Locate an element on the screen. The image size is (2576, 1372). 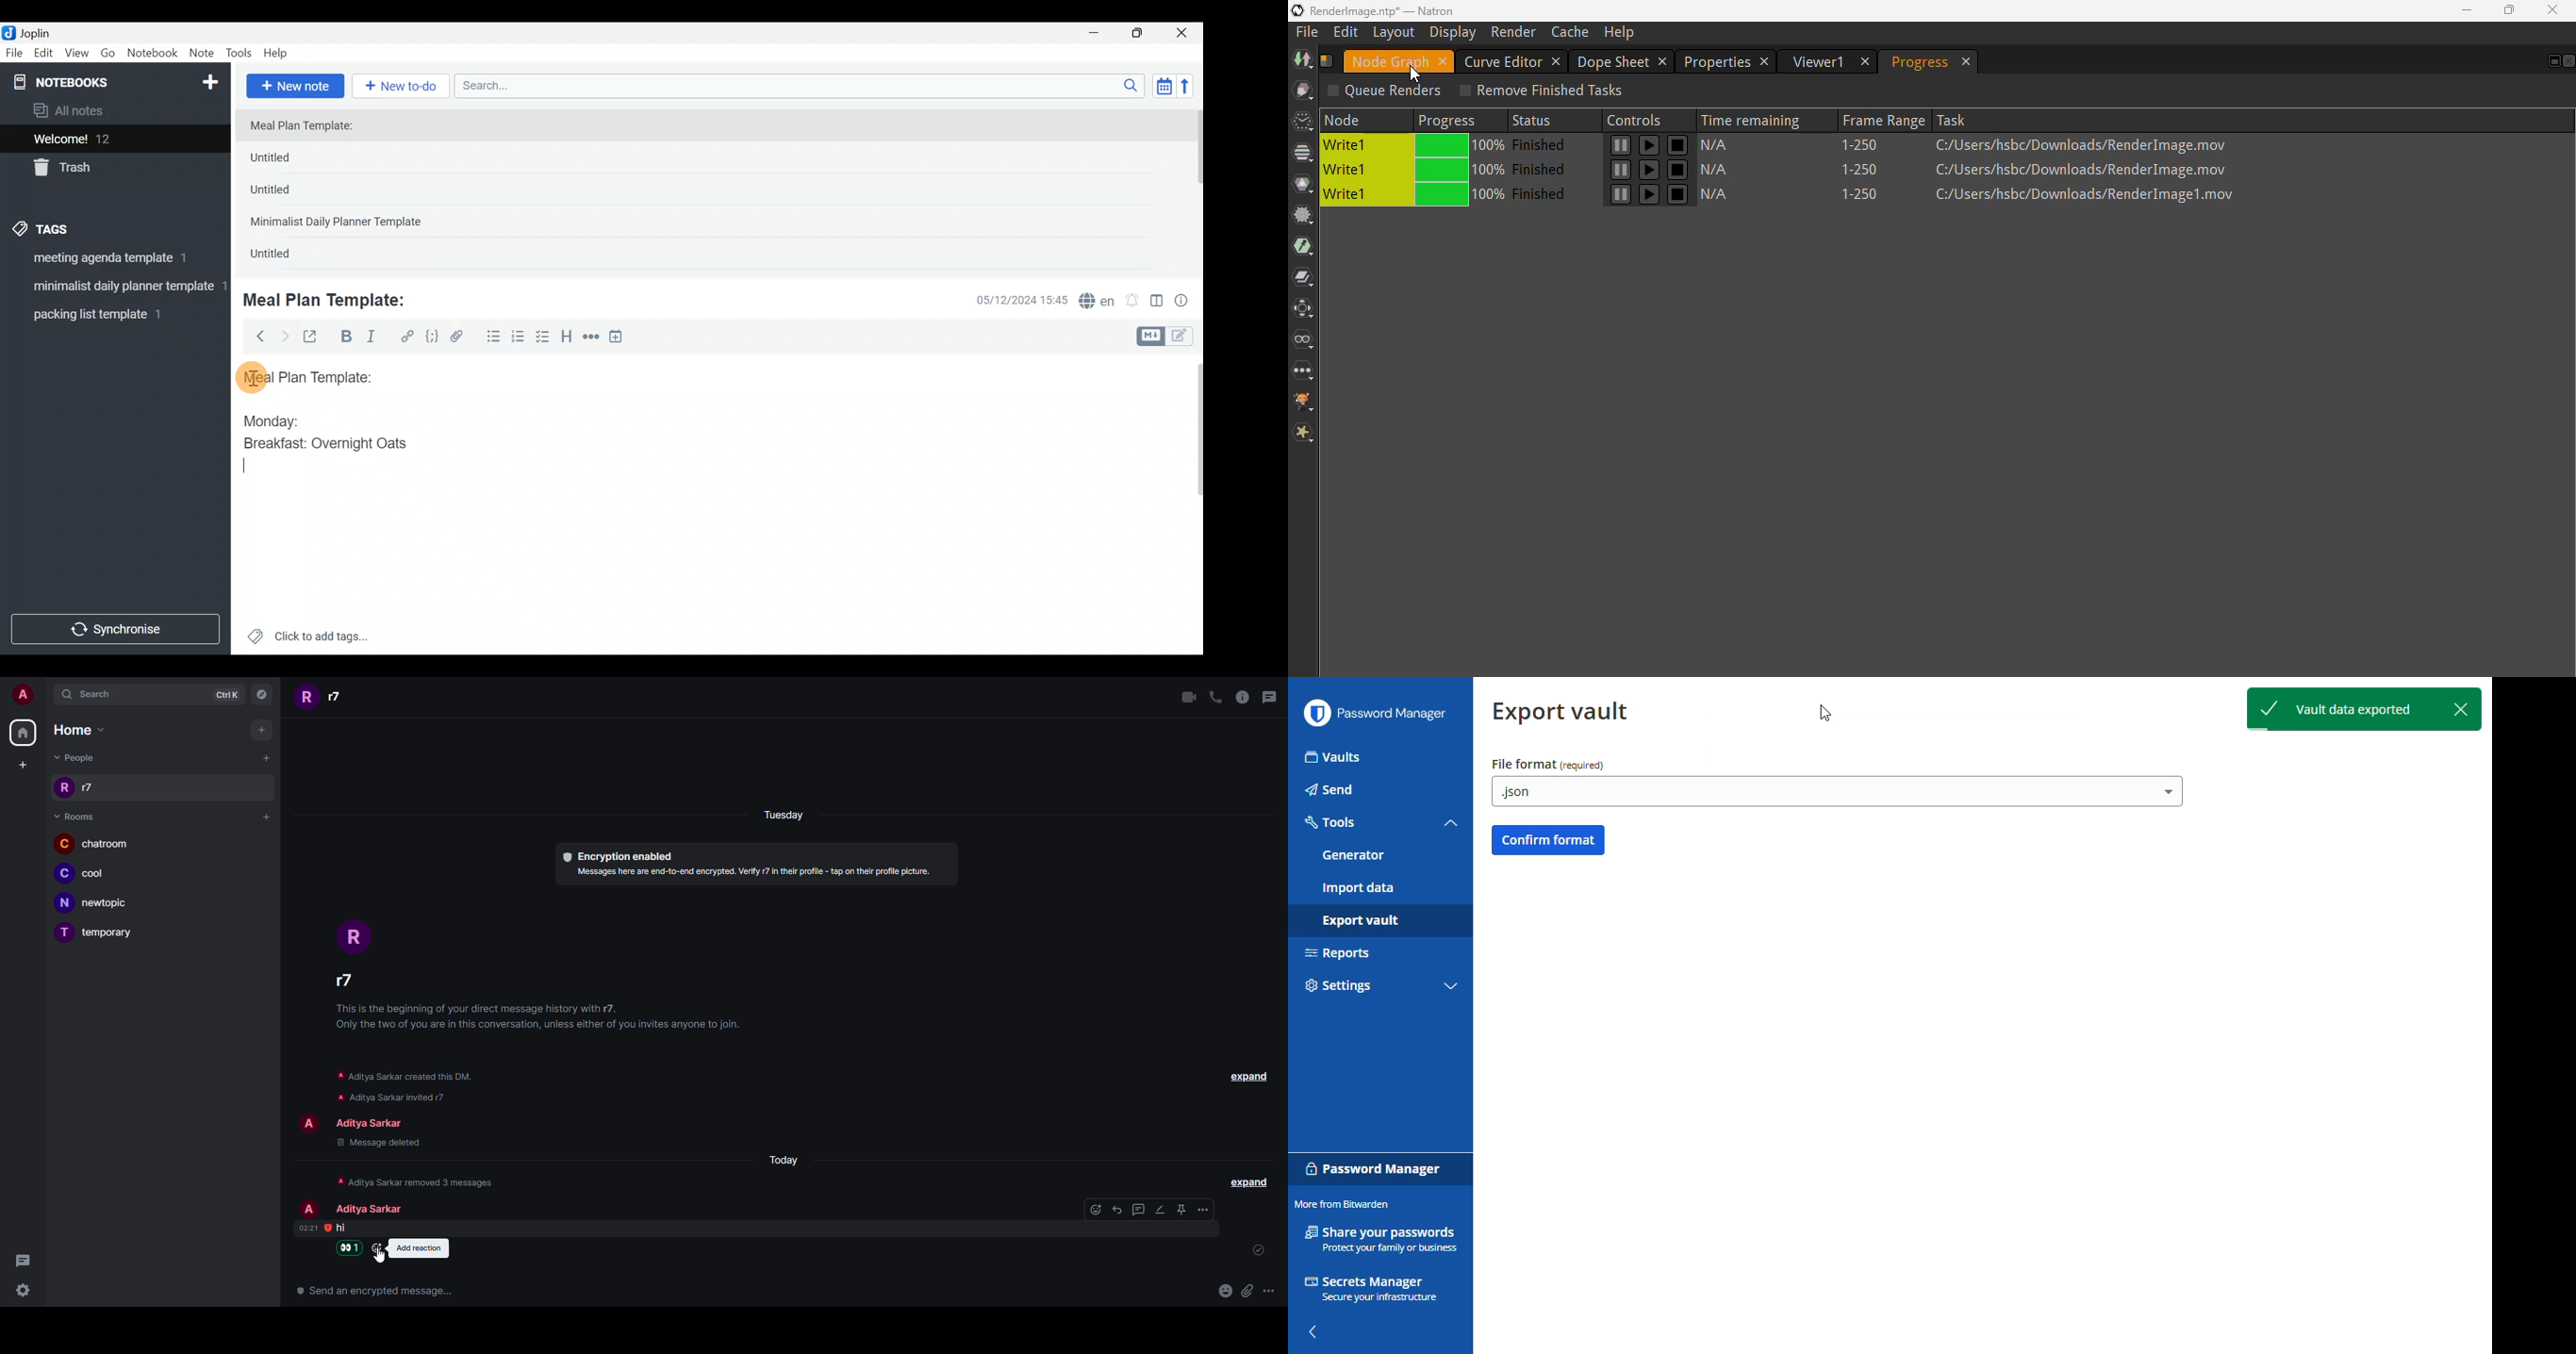
All notes is located at coordinates (112, 112).